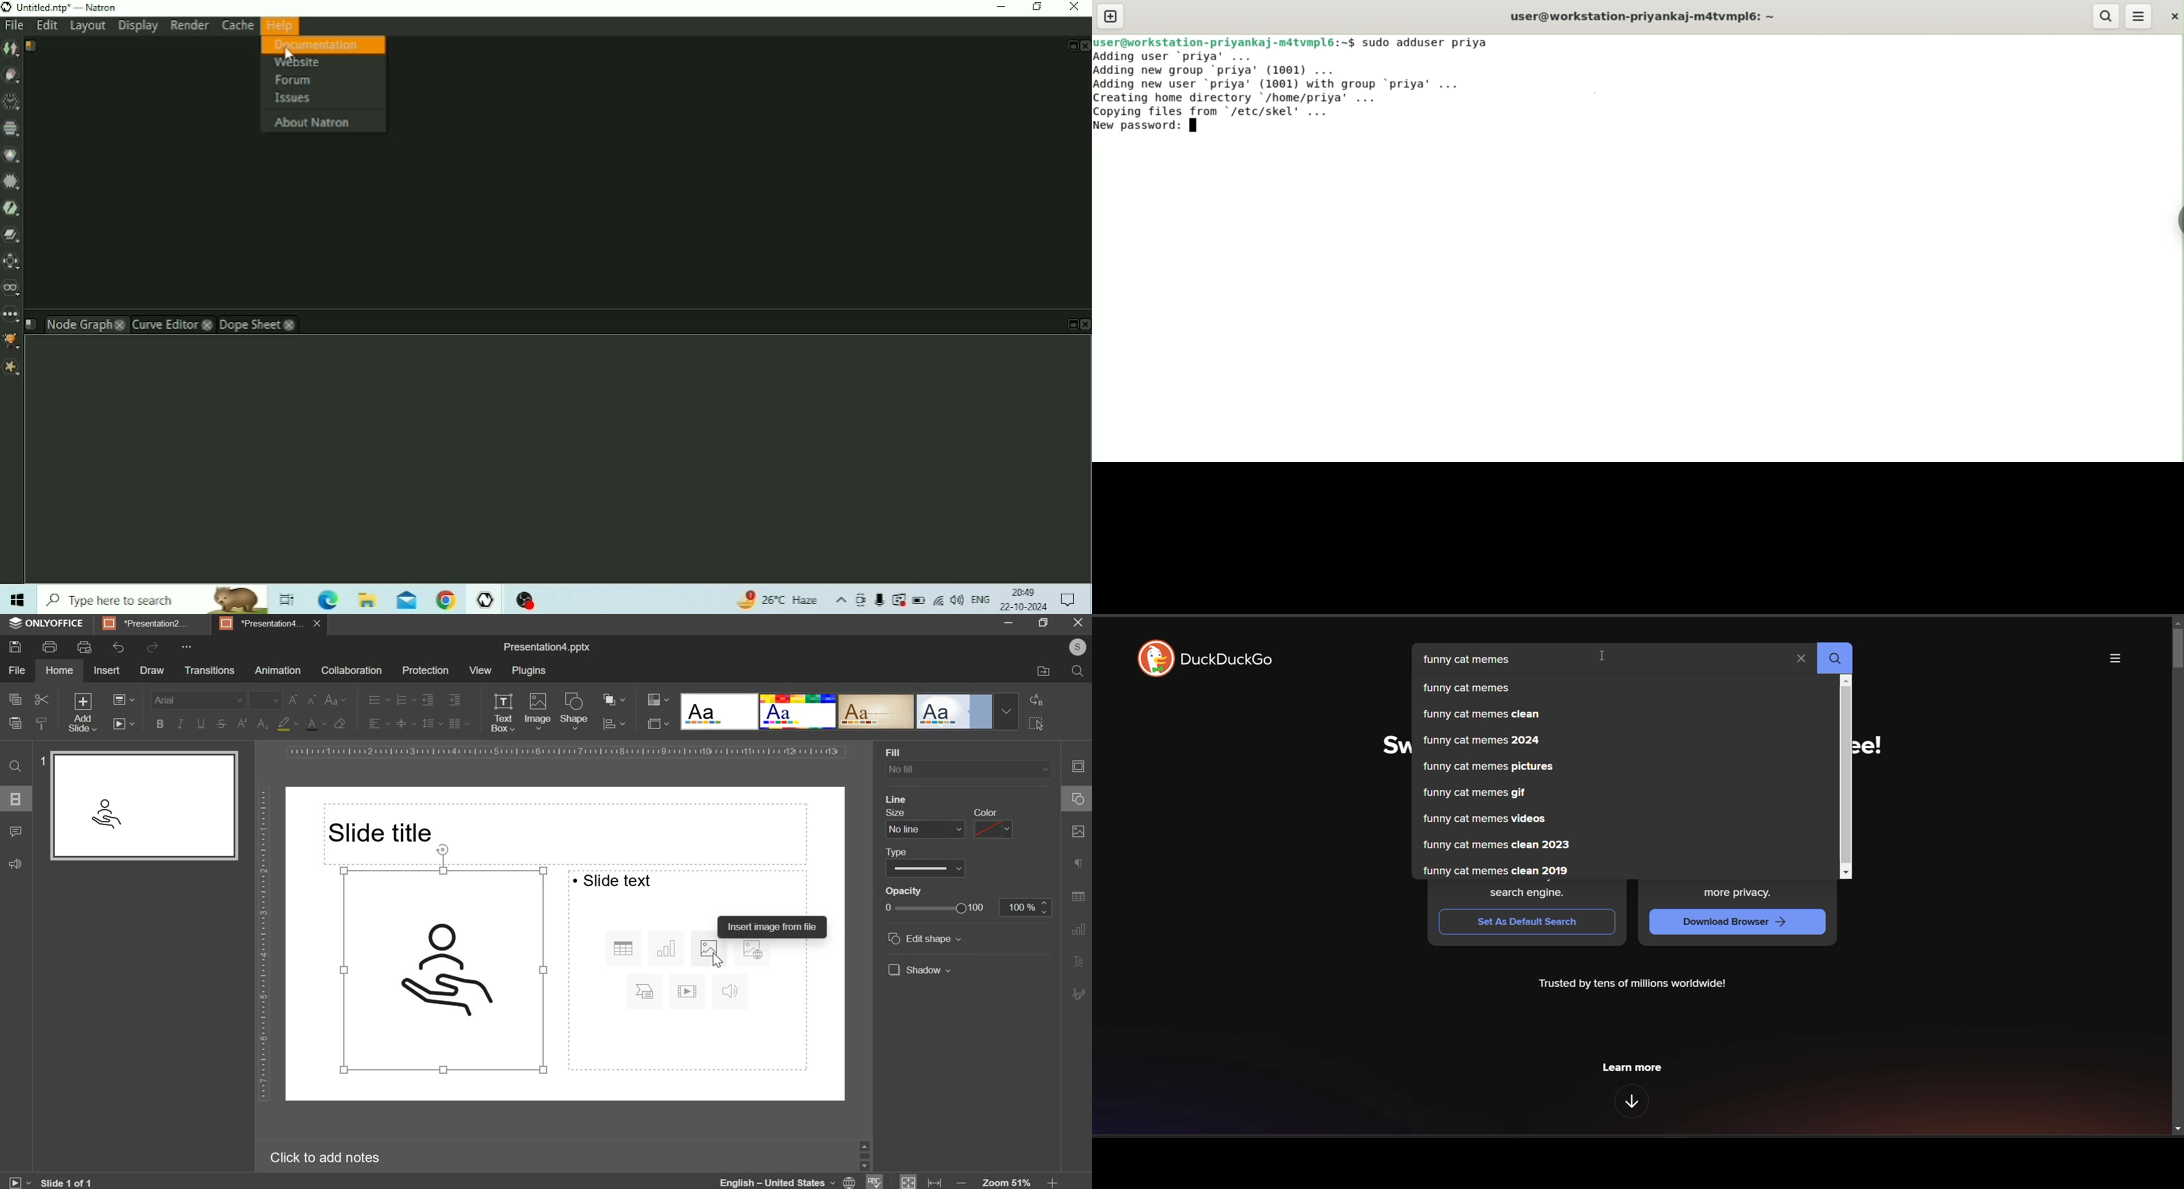  Describe the element at coordinates (210, 671) in the screenshot. I see `transitions` at that location.